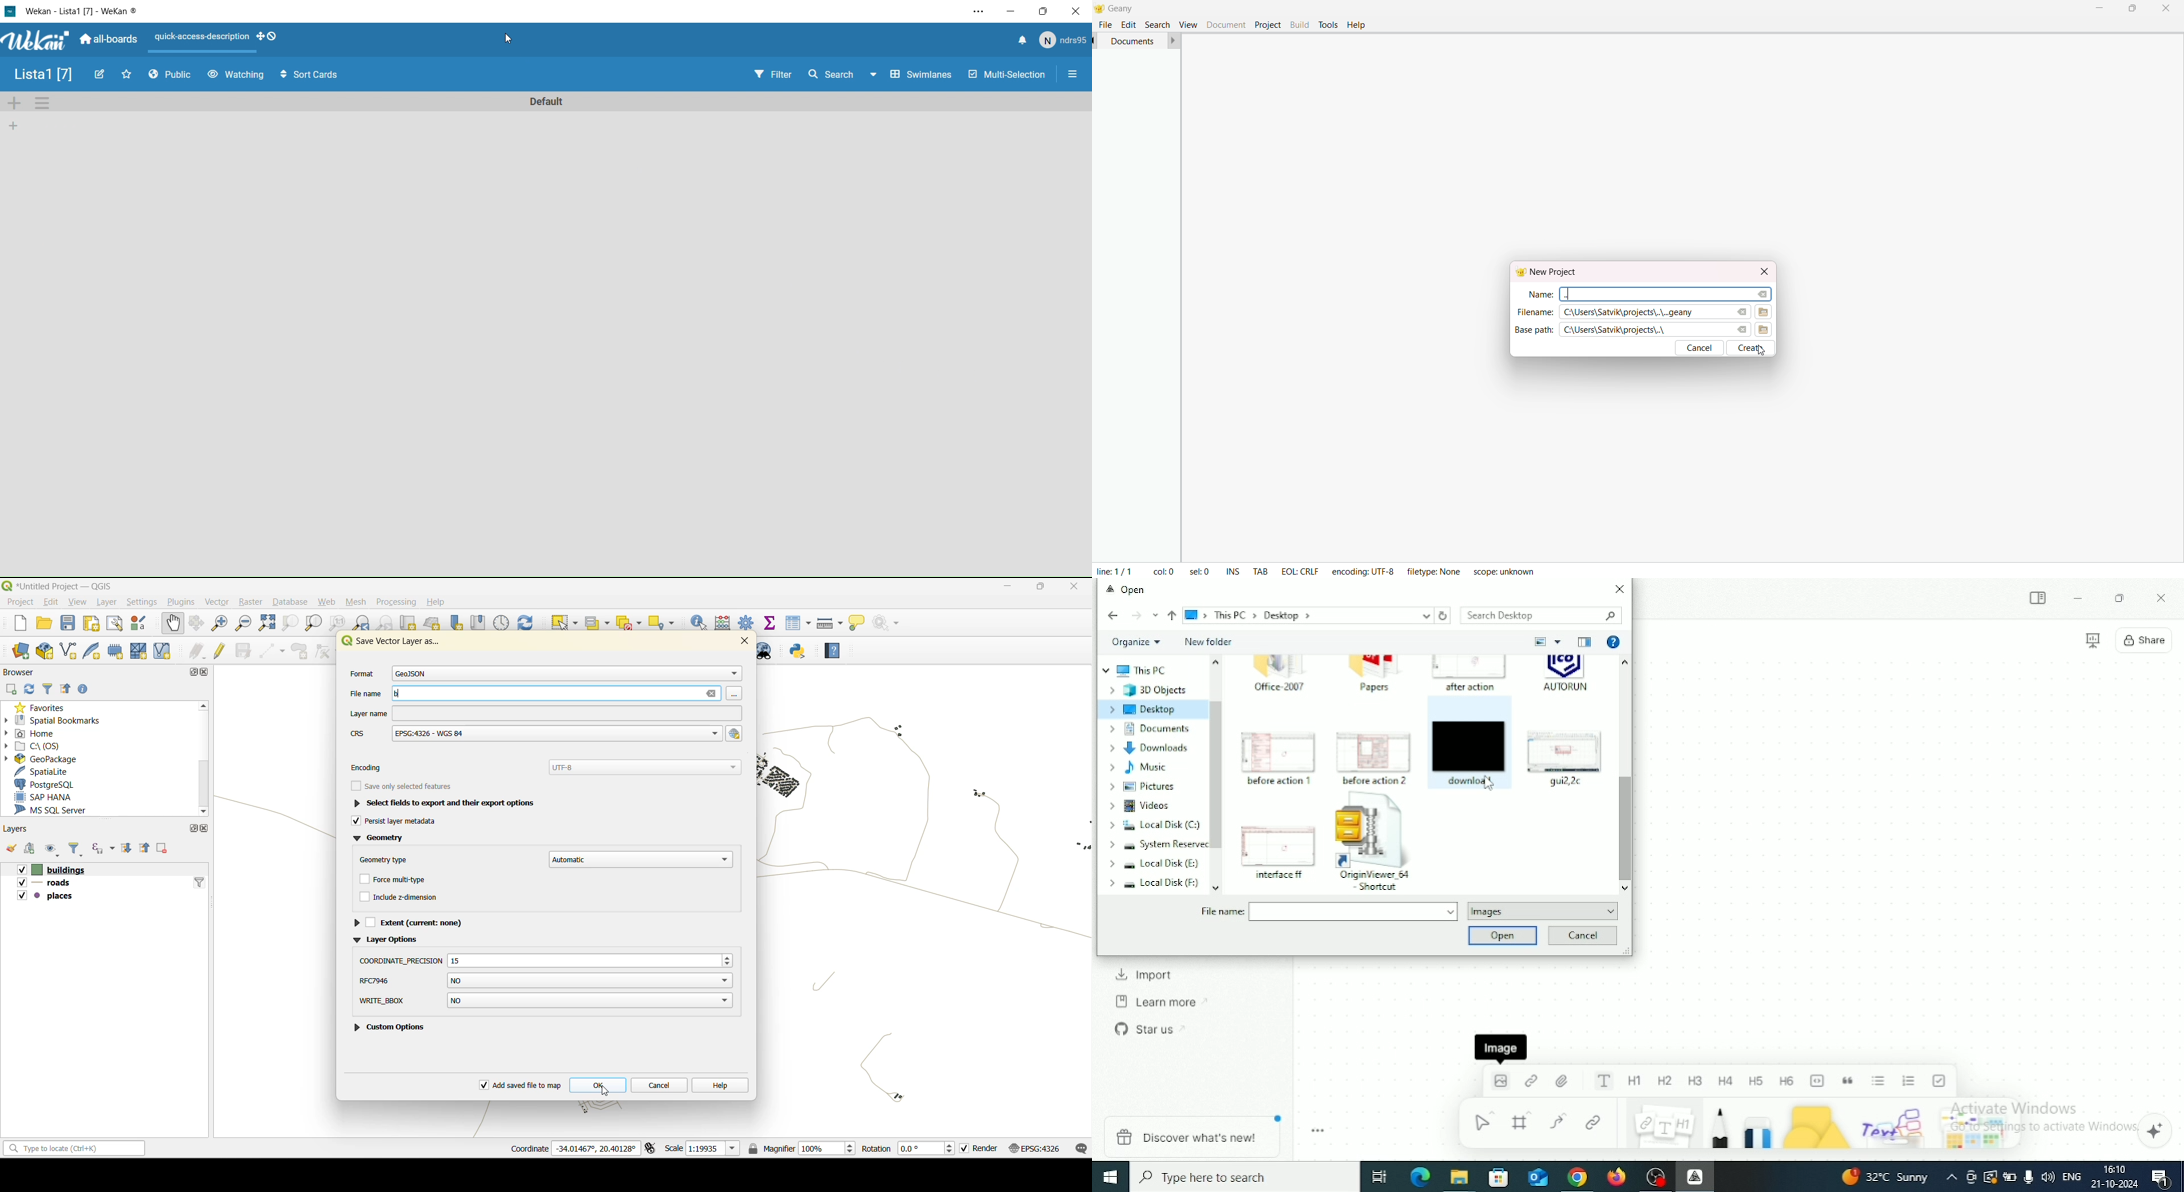 This screenshot has height=1204, width=2184. I want to click on Time, so click(2115, 1168).